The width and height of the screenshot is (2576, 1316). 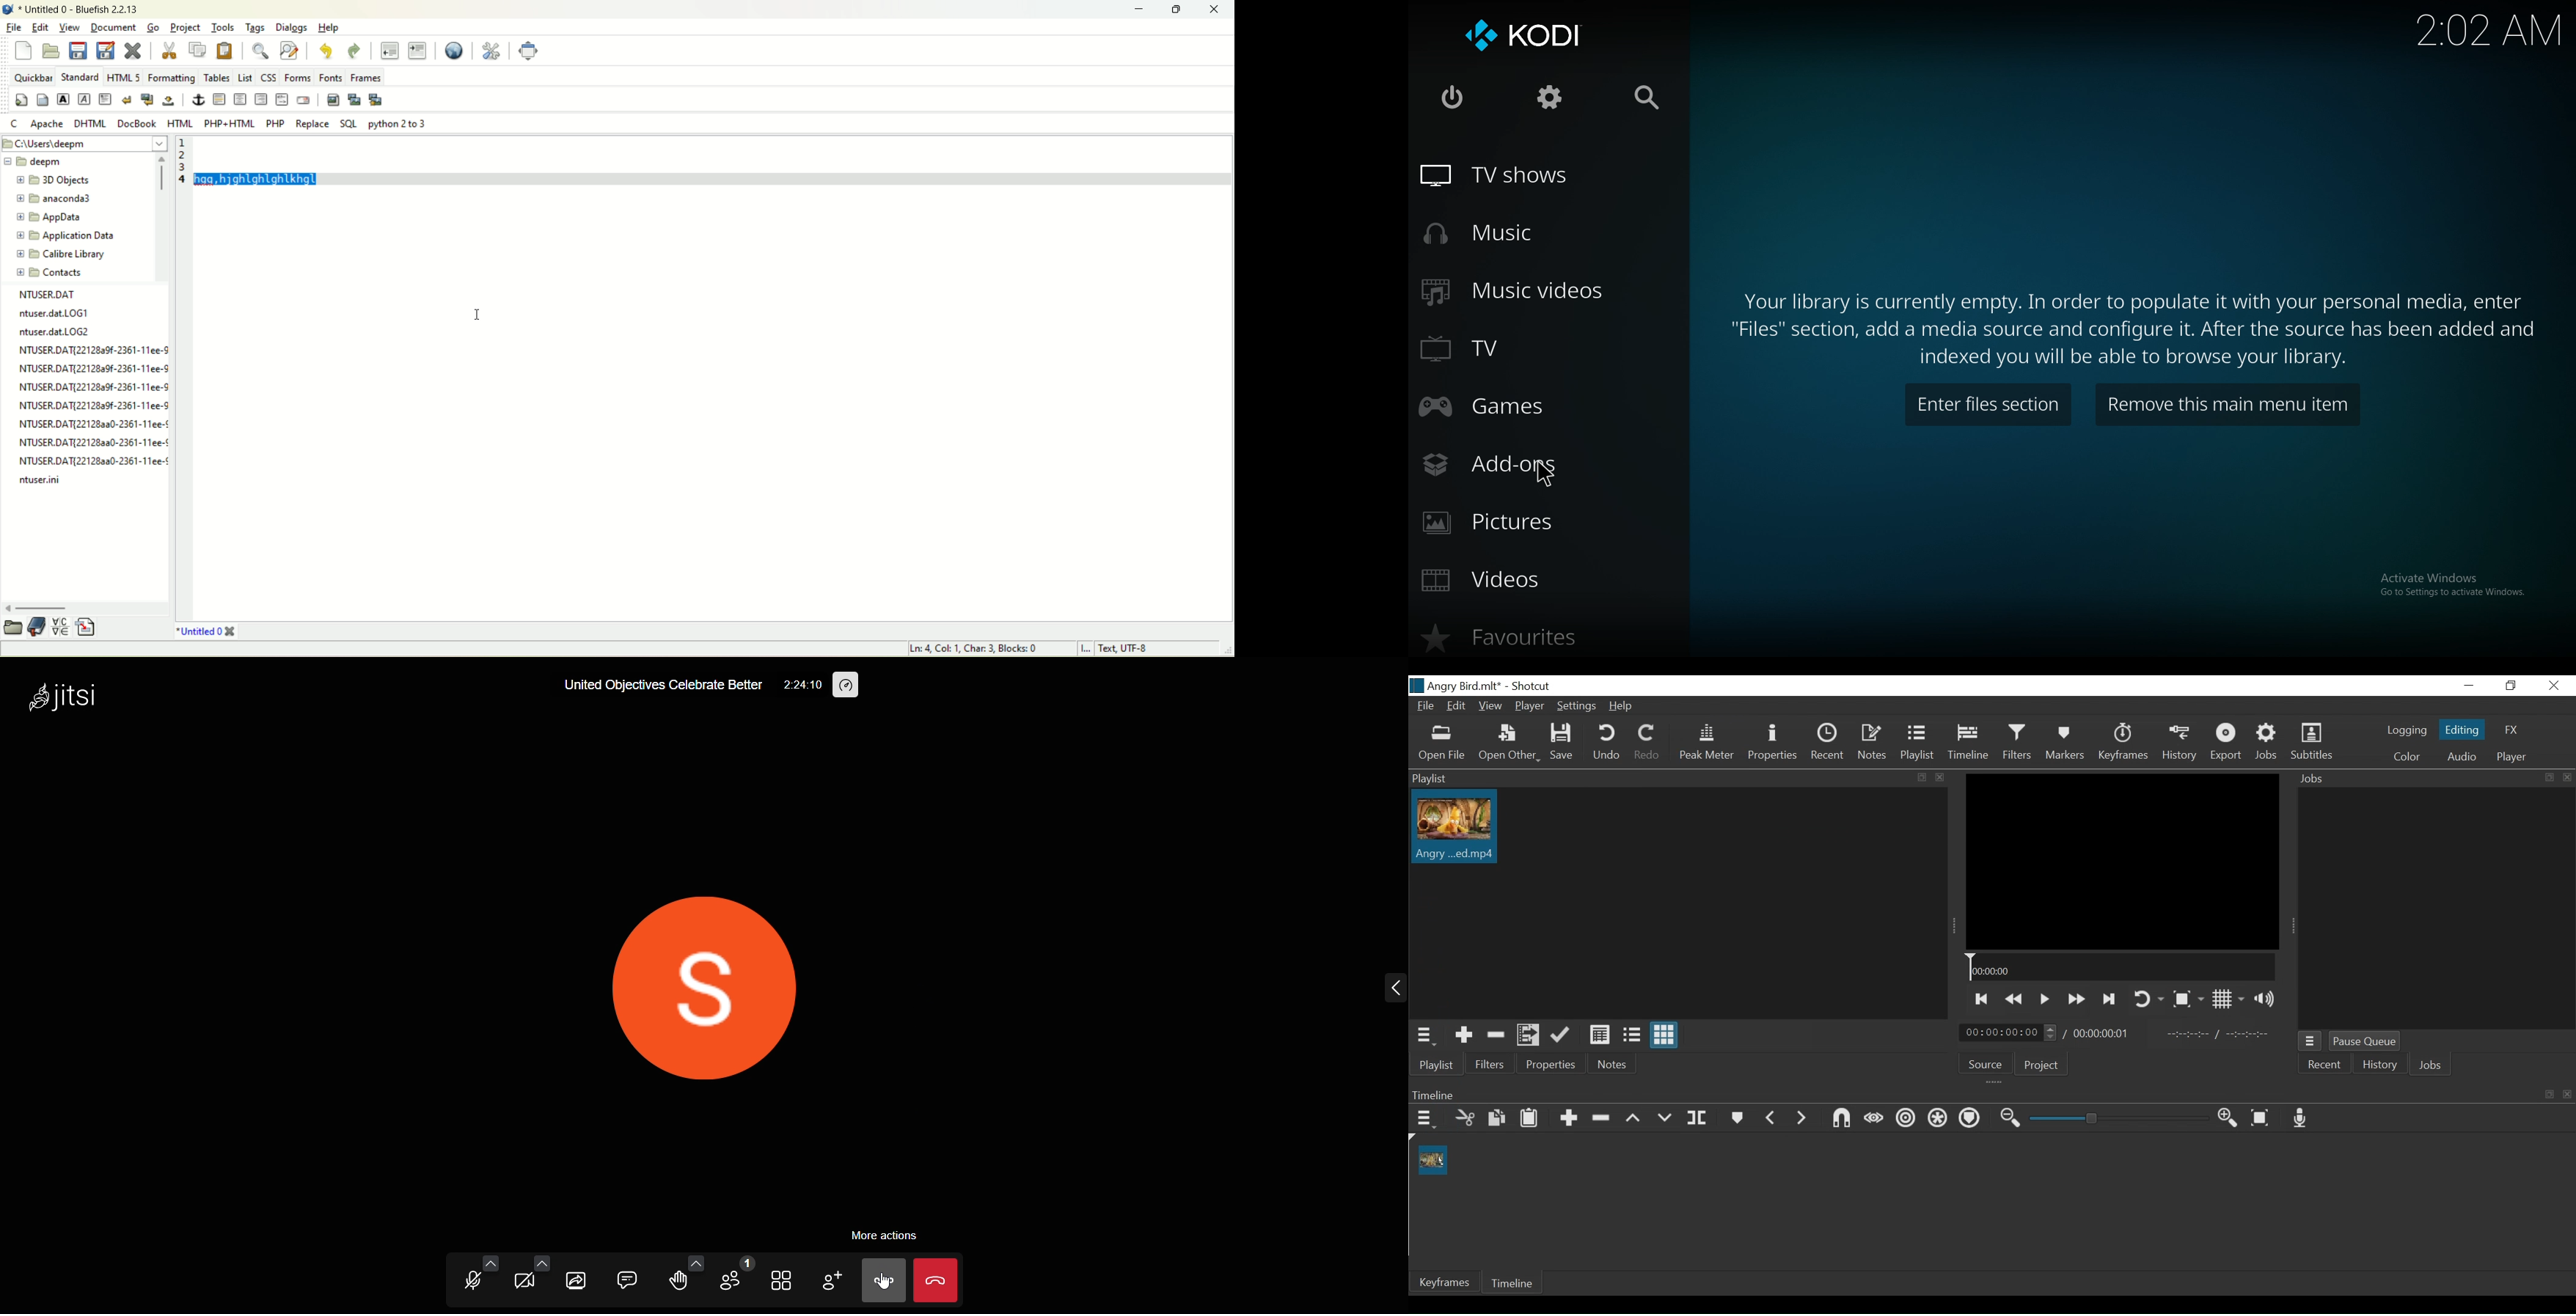 I want to click on kodi, so click(x=1548, y=35).